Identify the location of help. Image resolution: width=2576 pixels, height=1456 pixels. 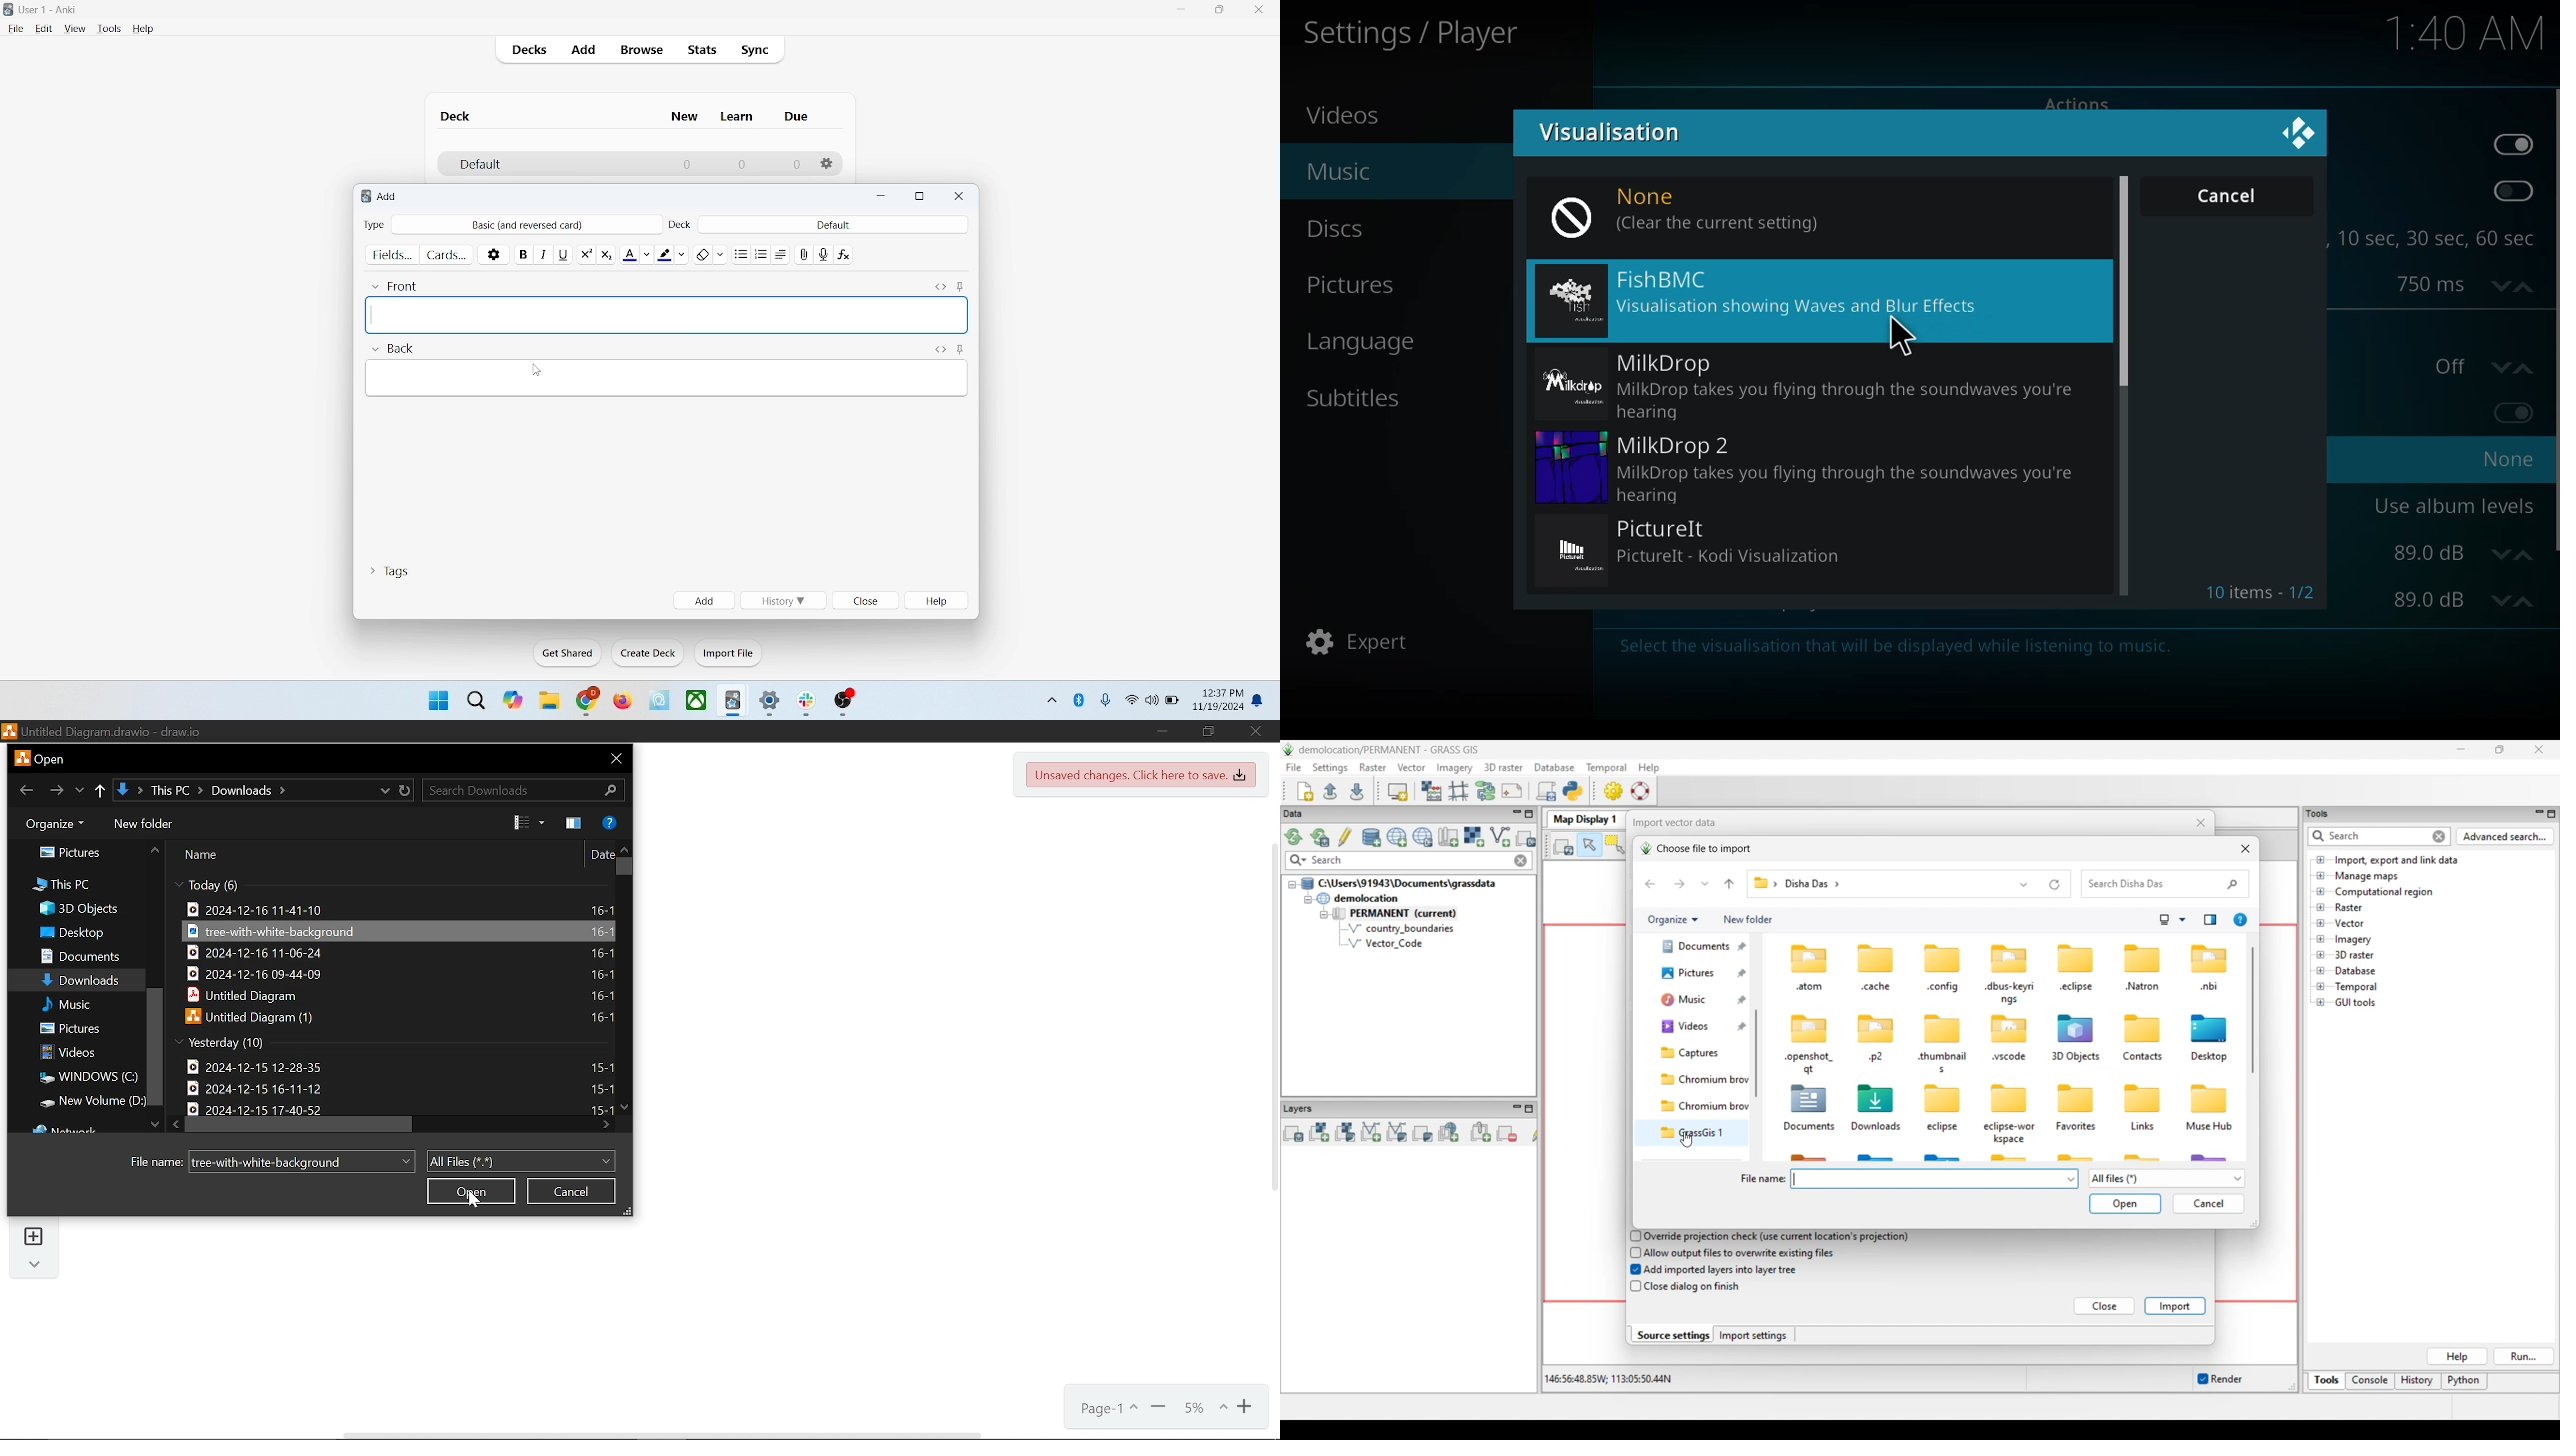
(144, 30).